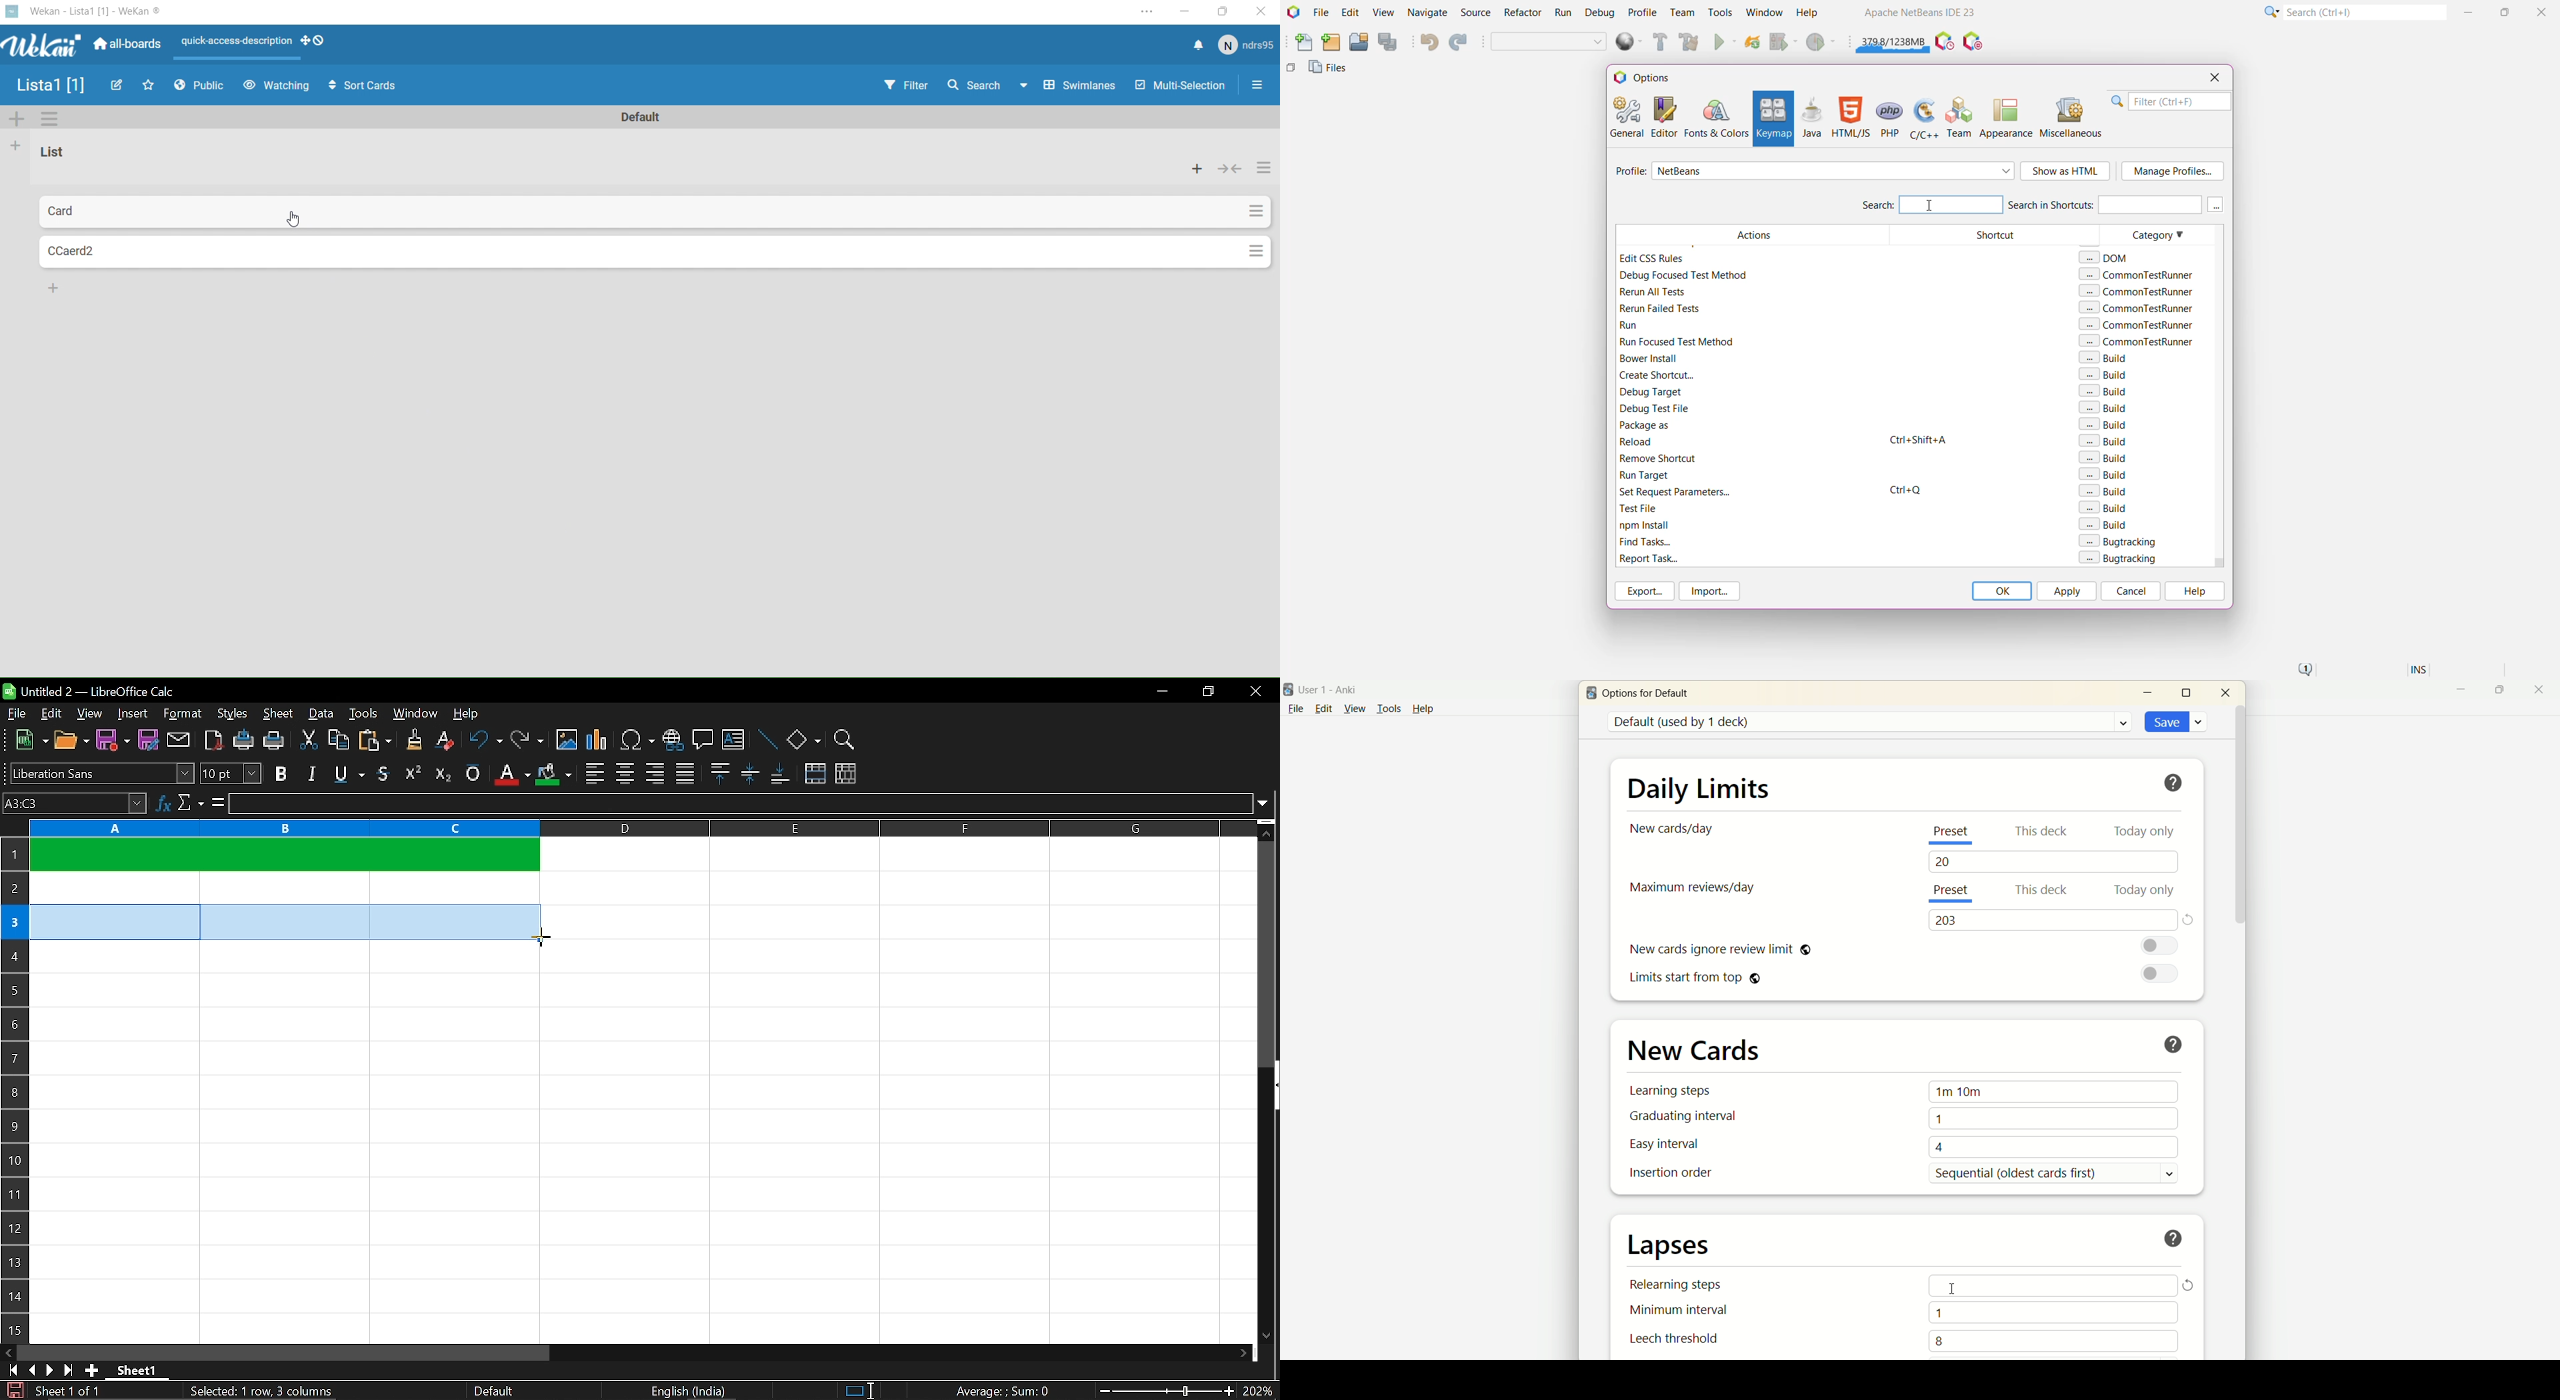 This screenshot has height=1400, width=2576. I want to click on subscript, so click(442, 773).